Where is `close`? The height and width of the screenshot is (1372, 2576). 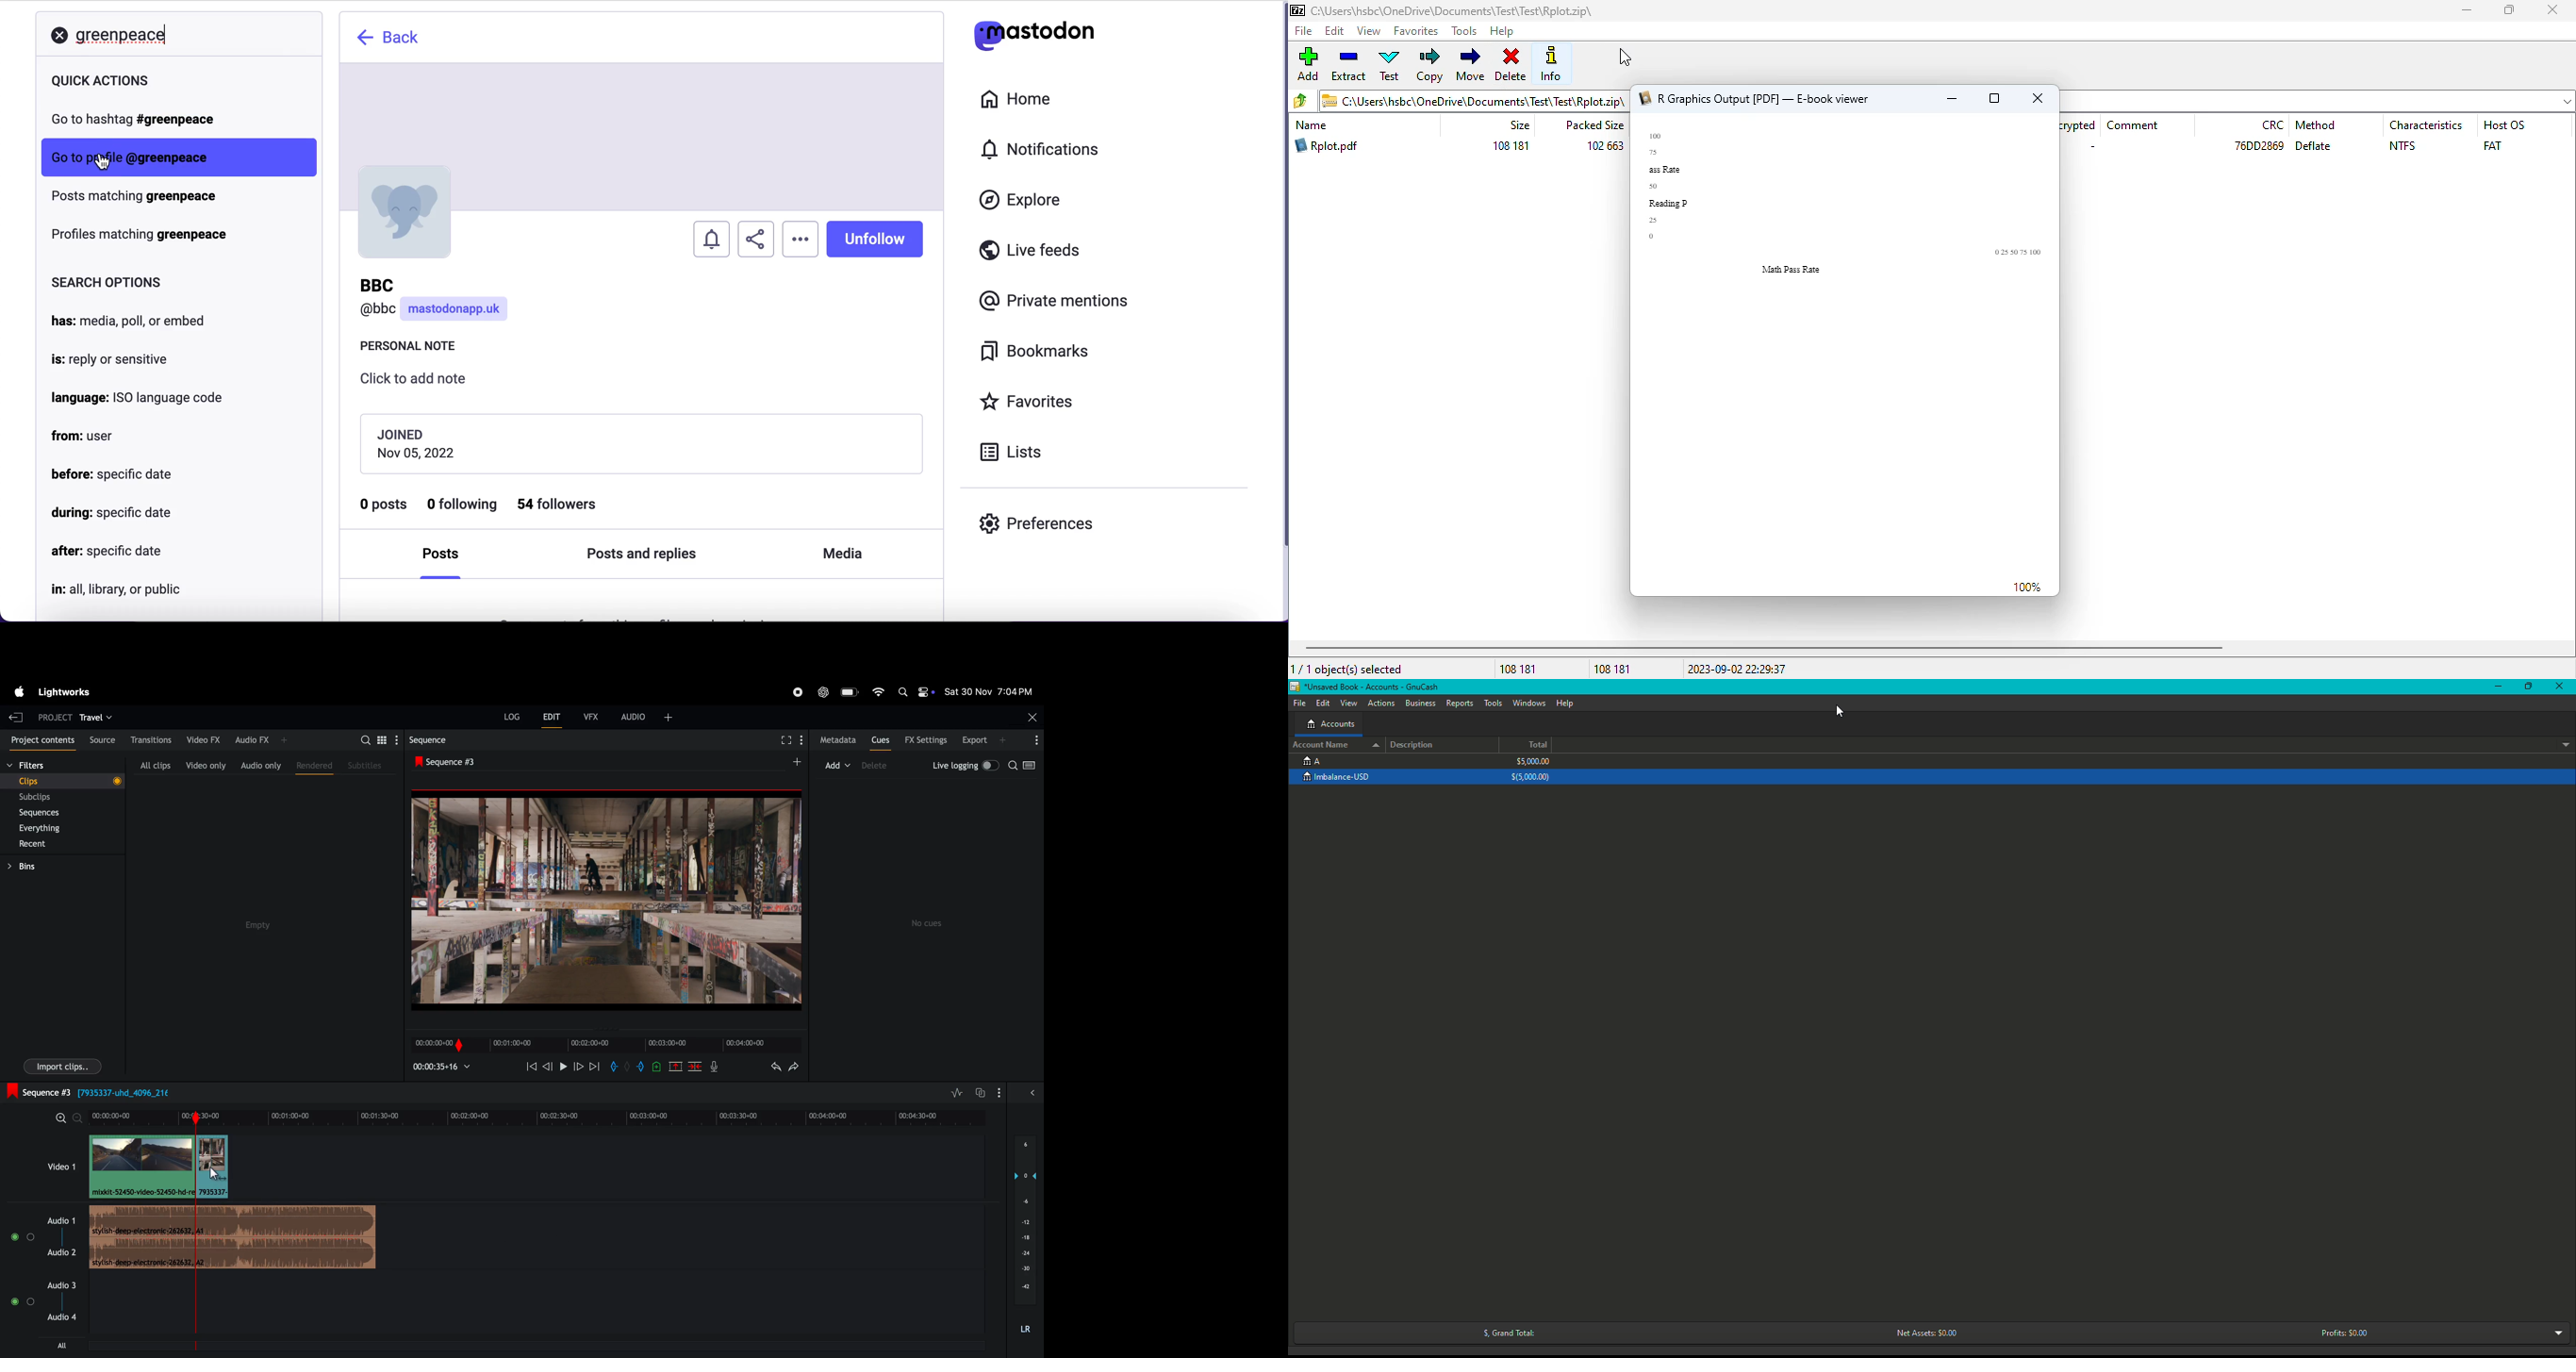 close is located at coordinates (58, 35).